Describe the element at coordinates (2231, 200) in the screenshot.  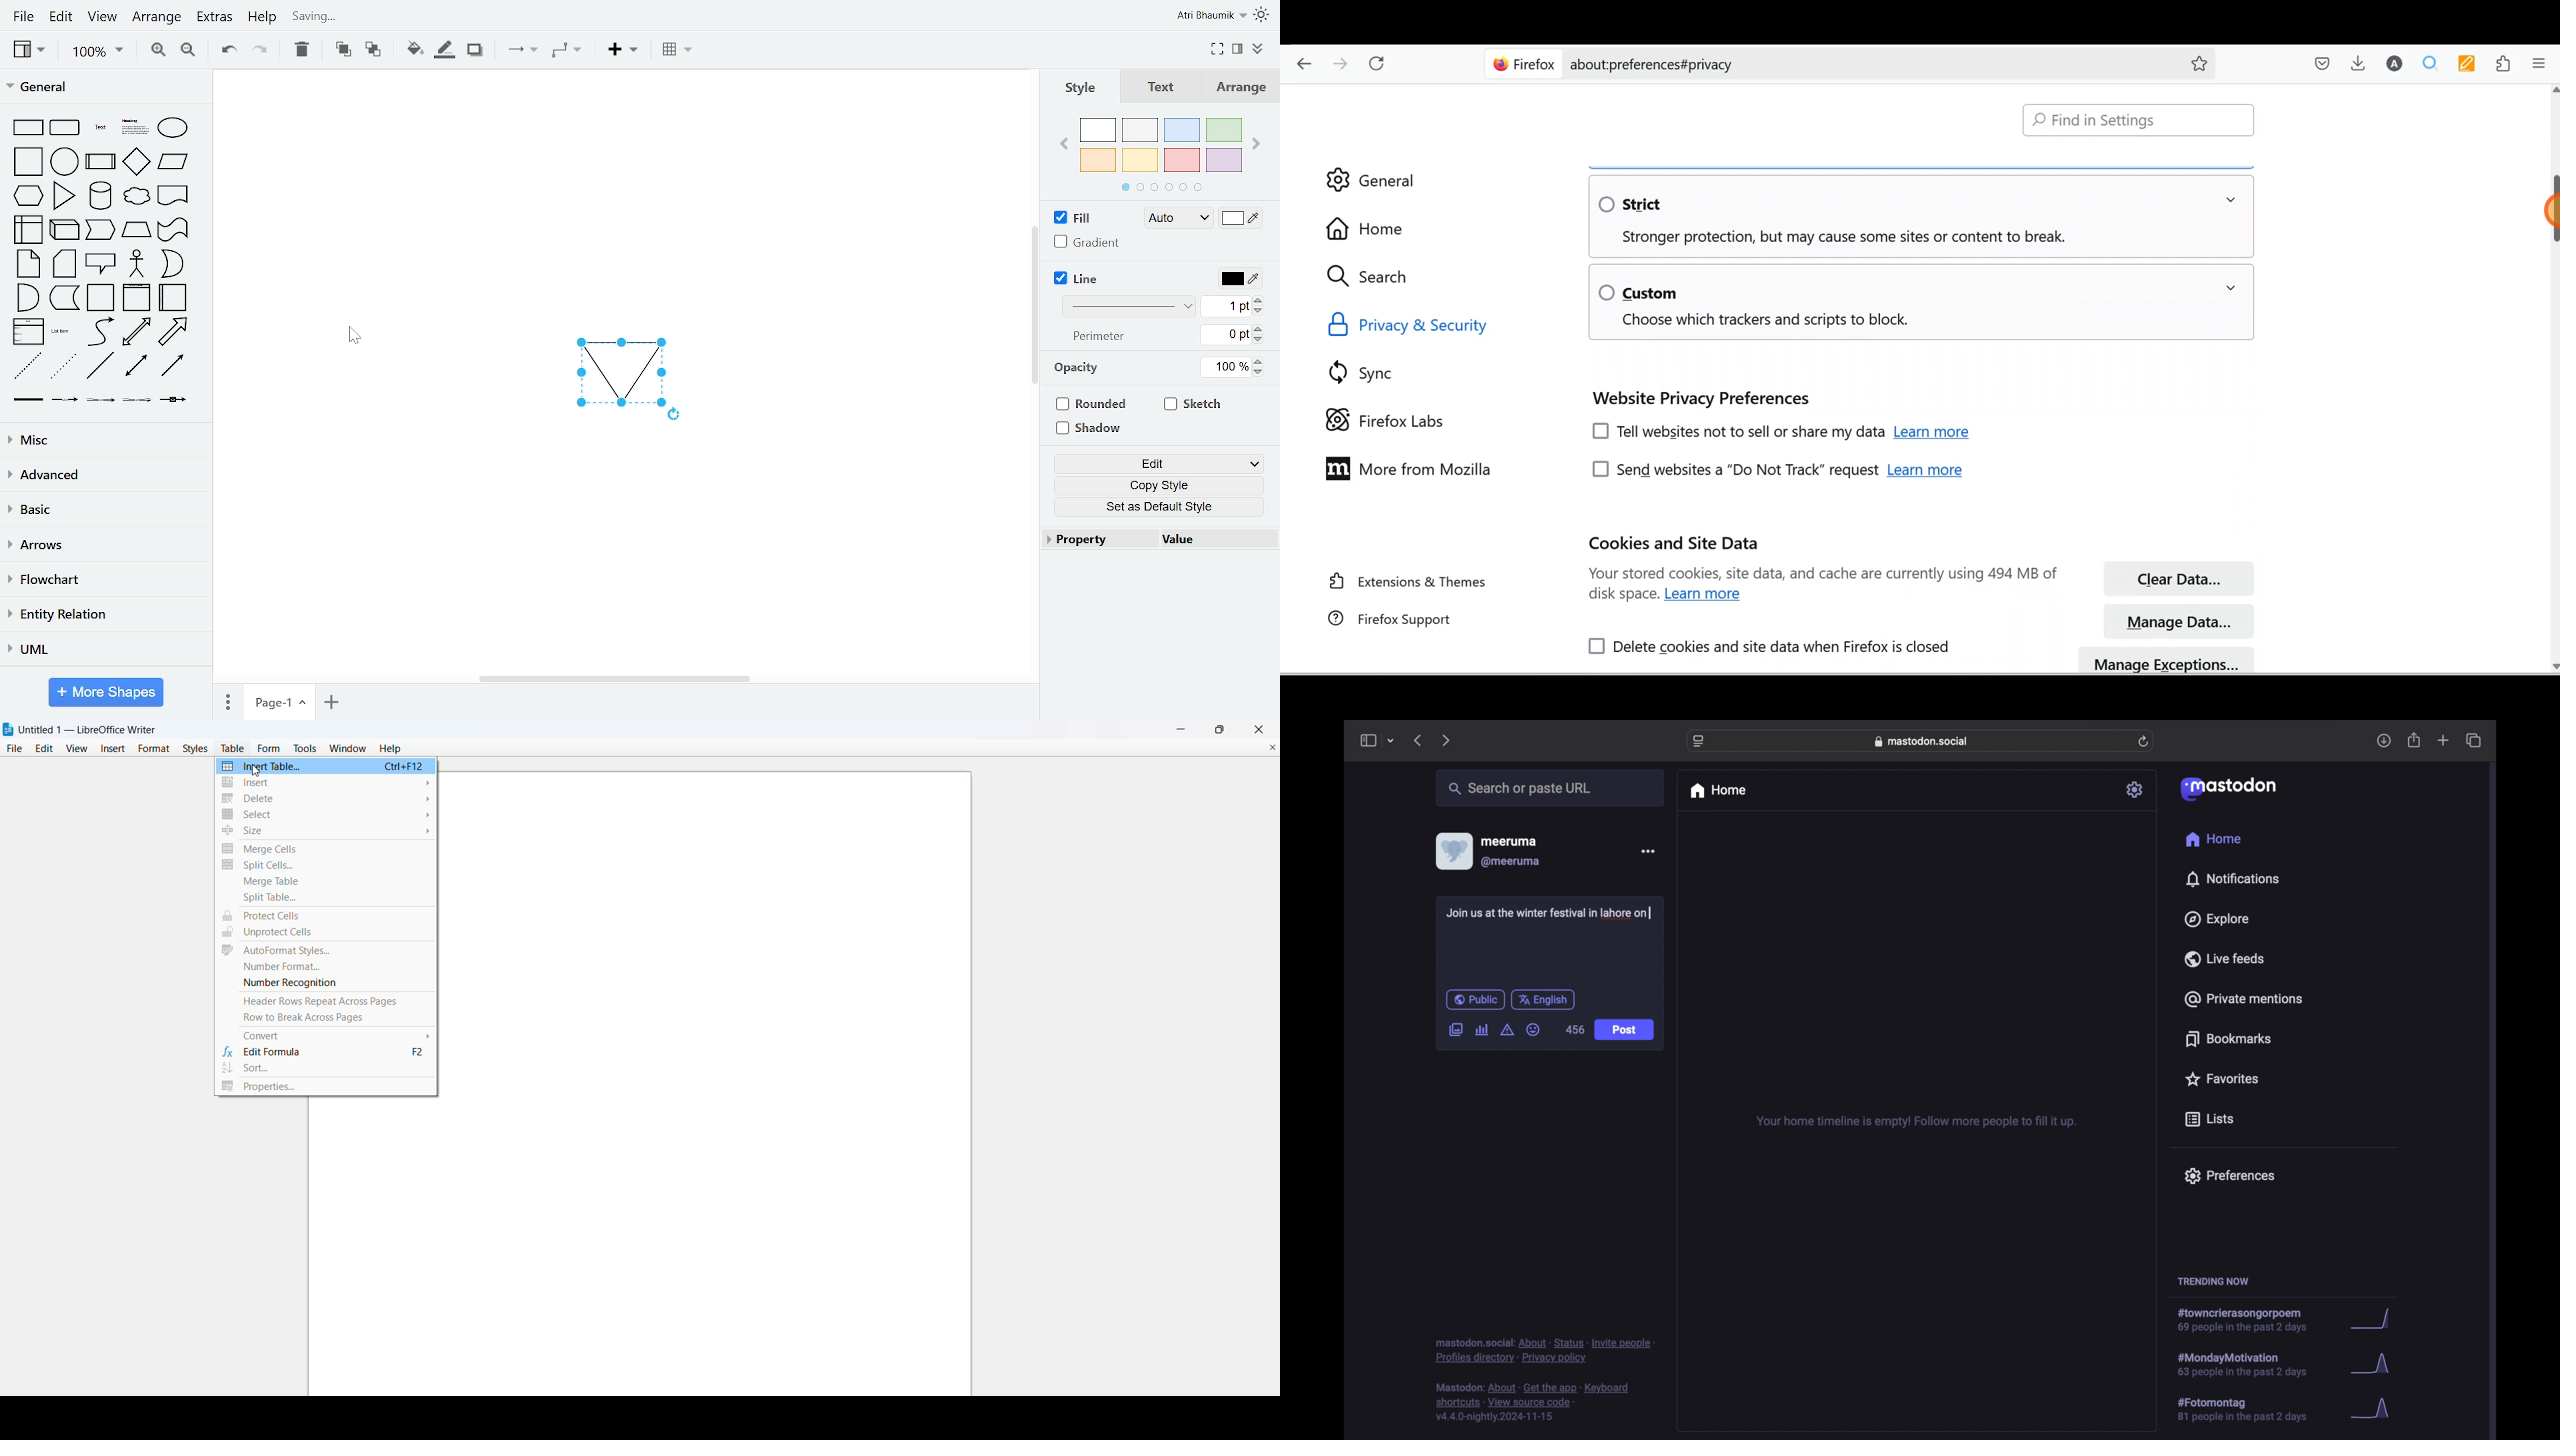
I see `expand` at that location.